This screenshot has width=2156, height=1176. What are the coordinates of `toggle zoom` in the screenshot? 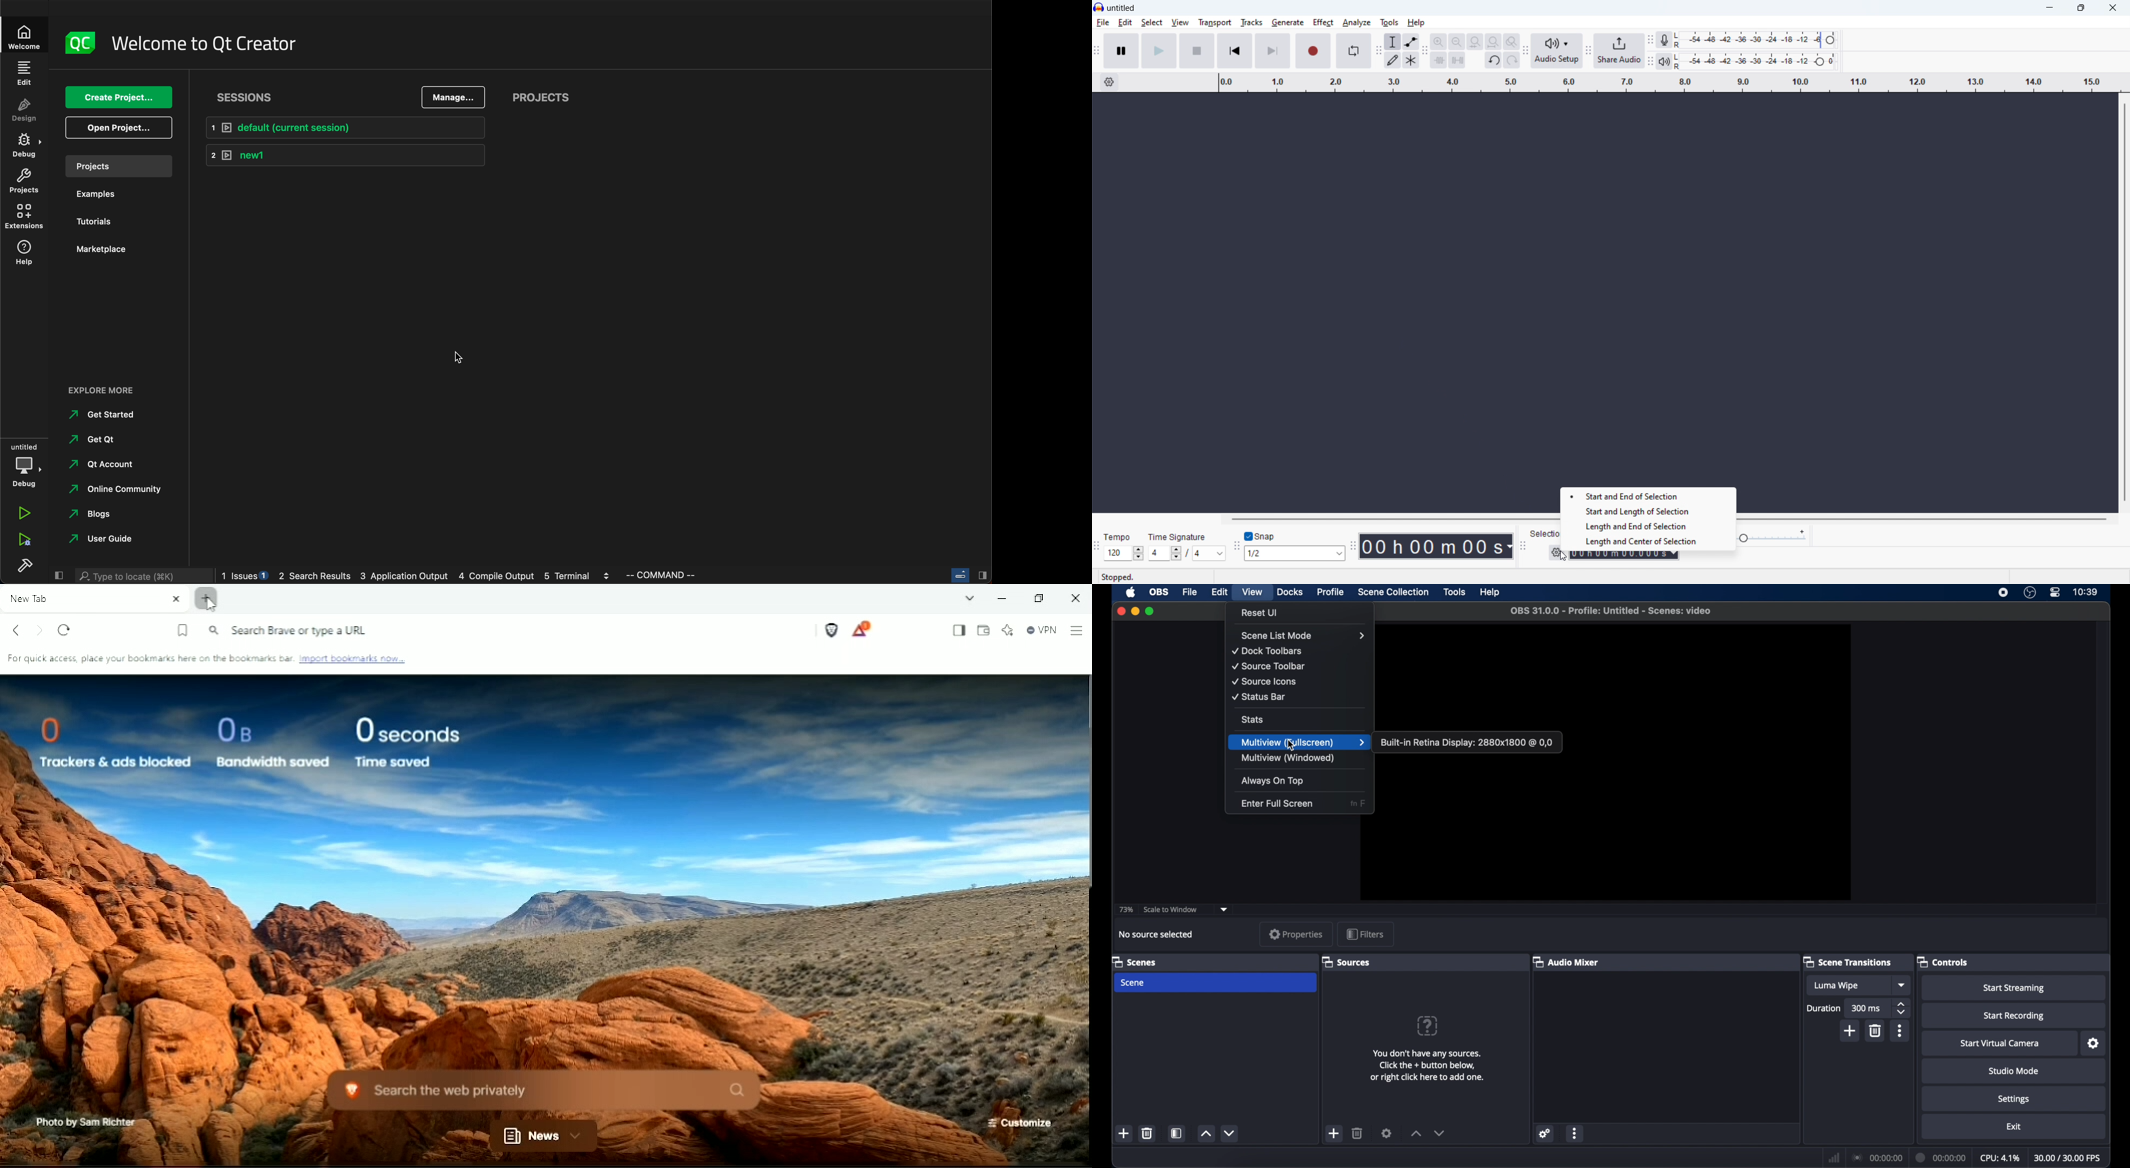 It's located at (1512, 42).